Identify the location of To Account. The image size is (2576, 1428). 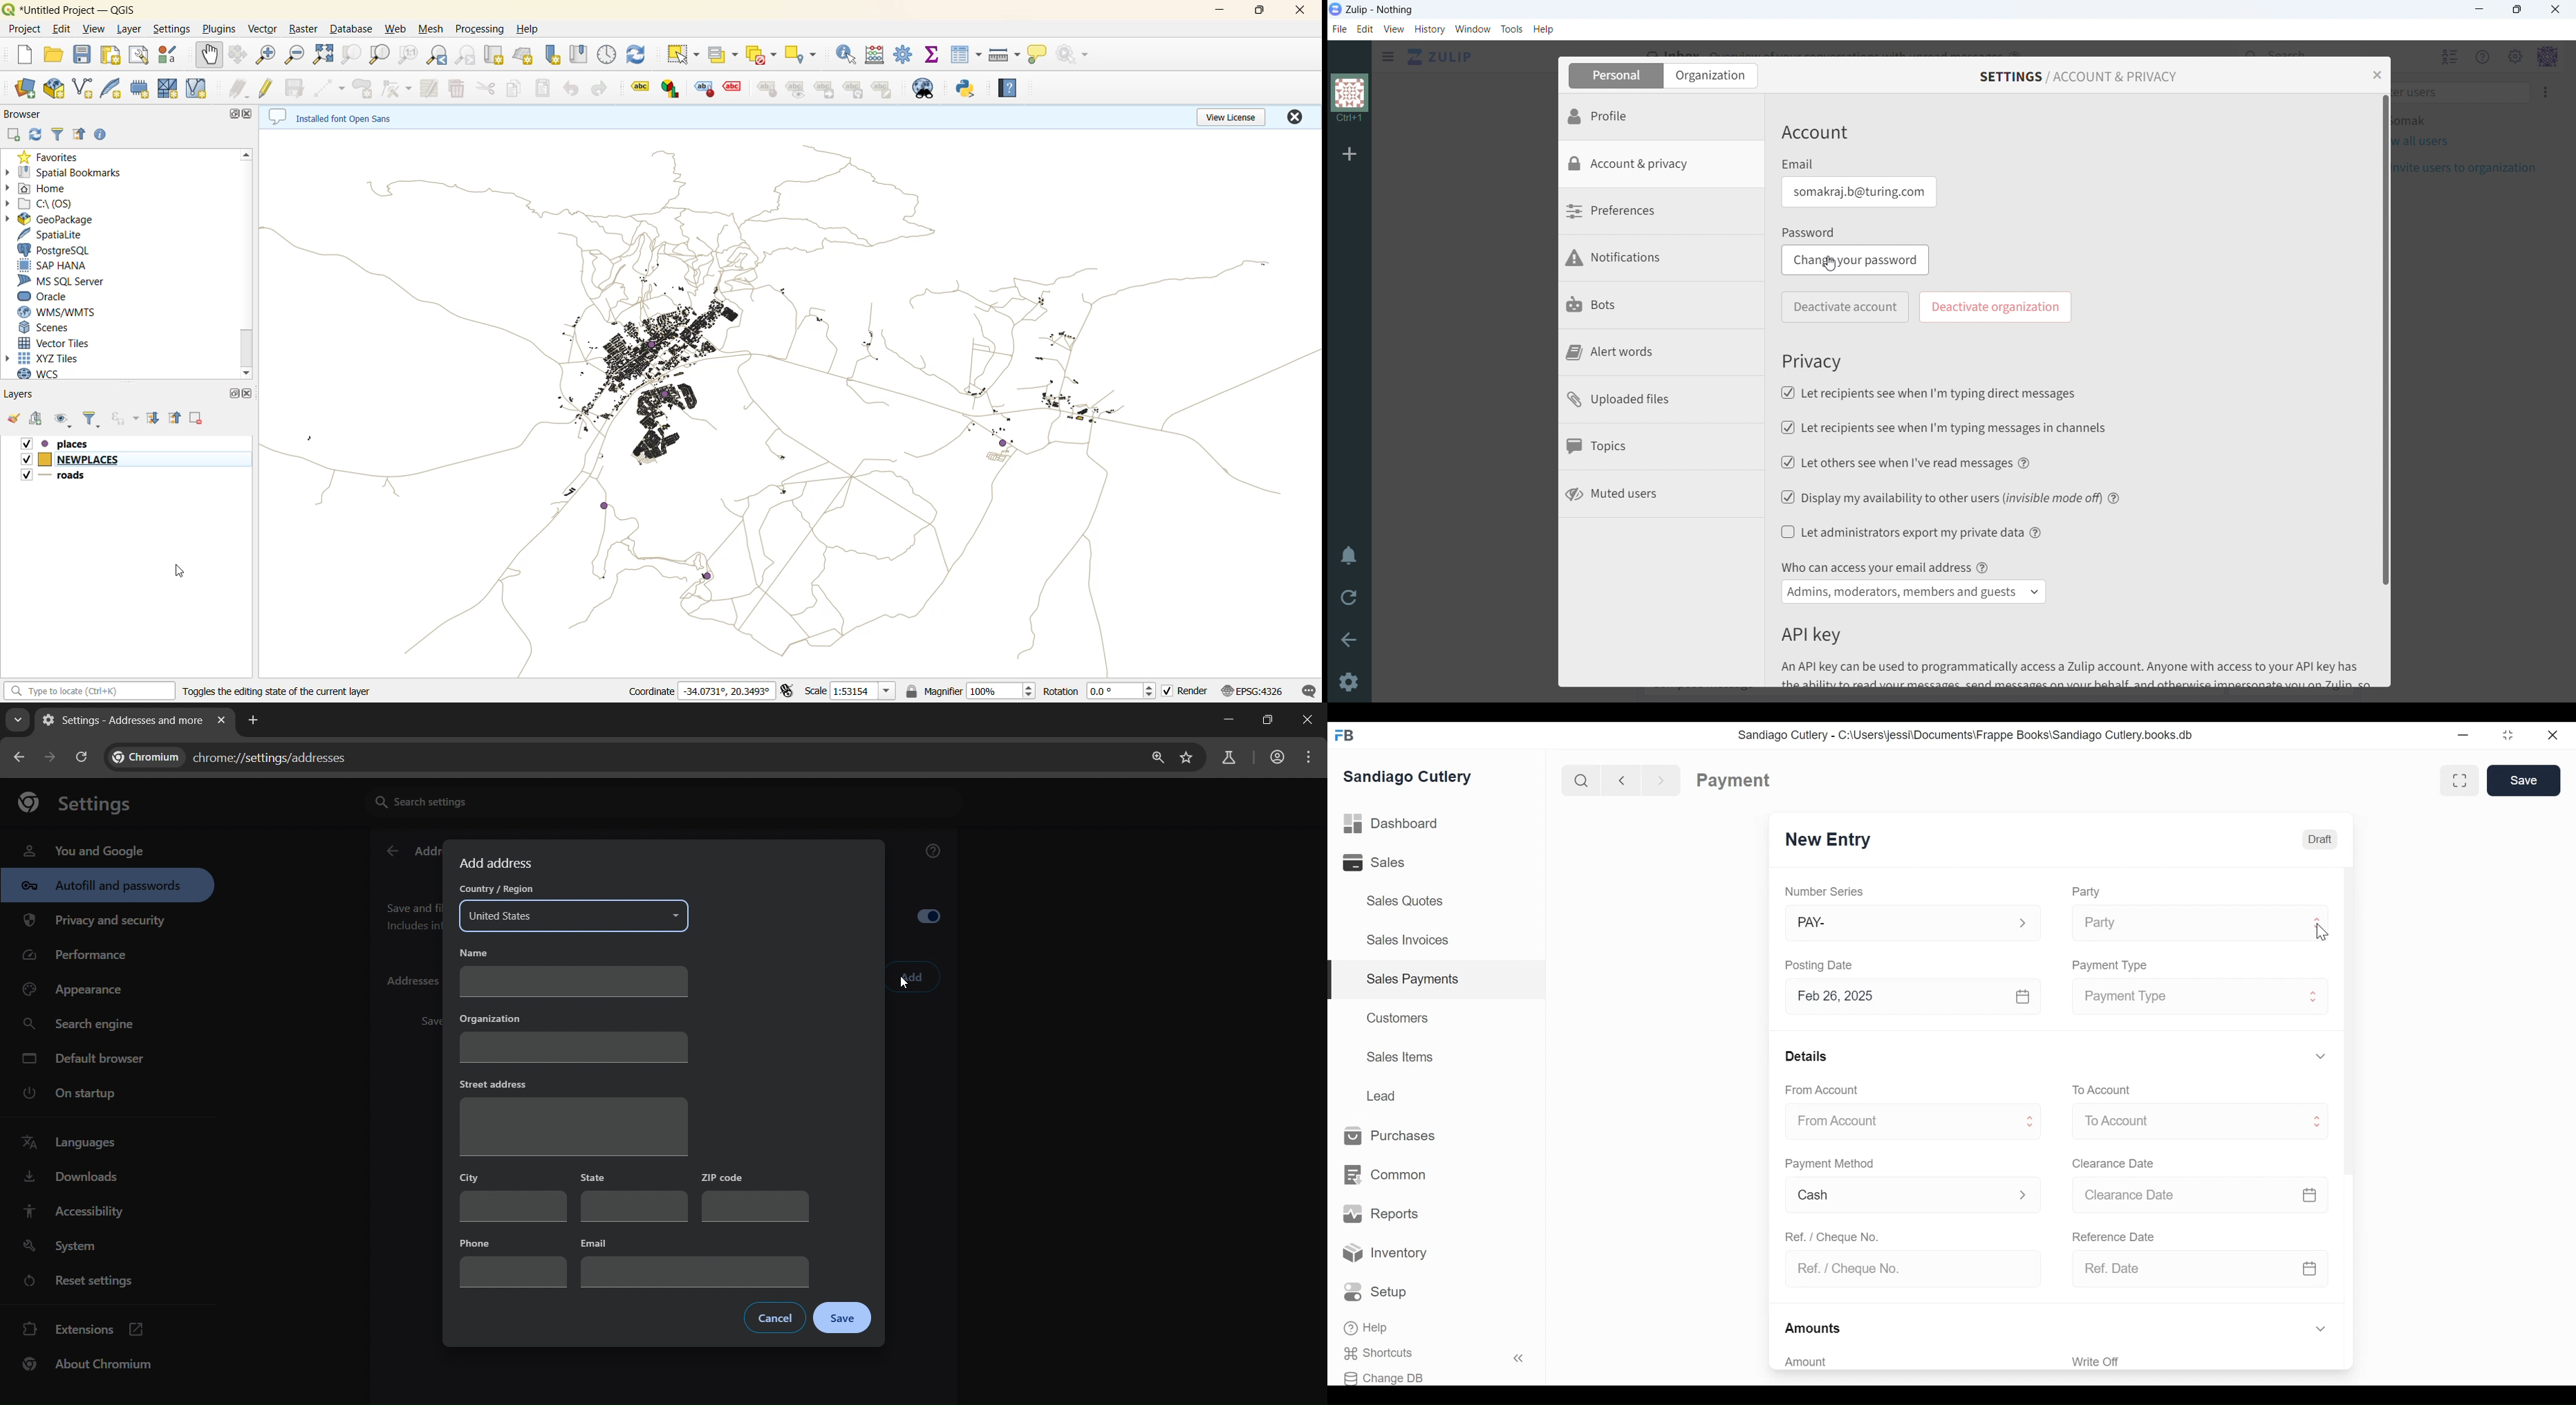
(2184, 1121).